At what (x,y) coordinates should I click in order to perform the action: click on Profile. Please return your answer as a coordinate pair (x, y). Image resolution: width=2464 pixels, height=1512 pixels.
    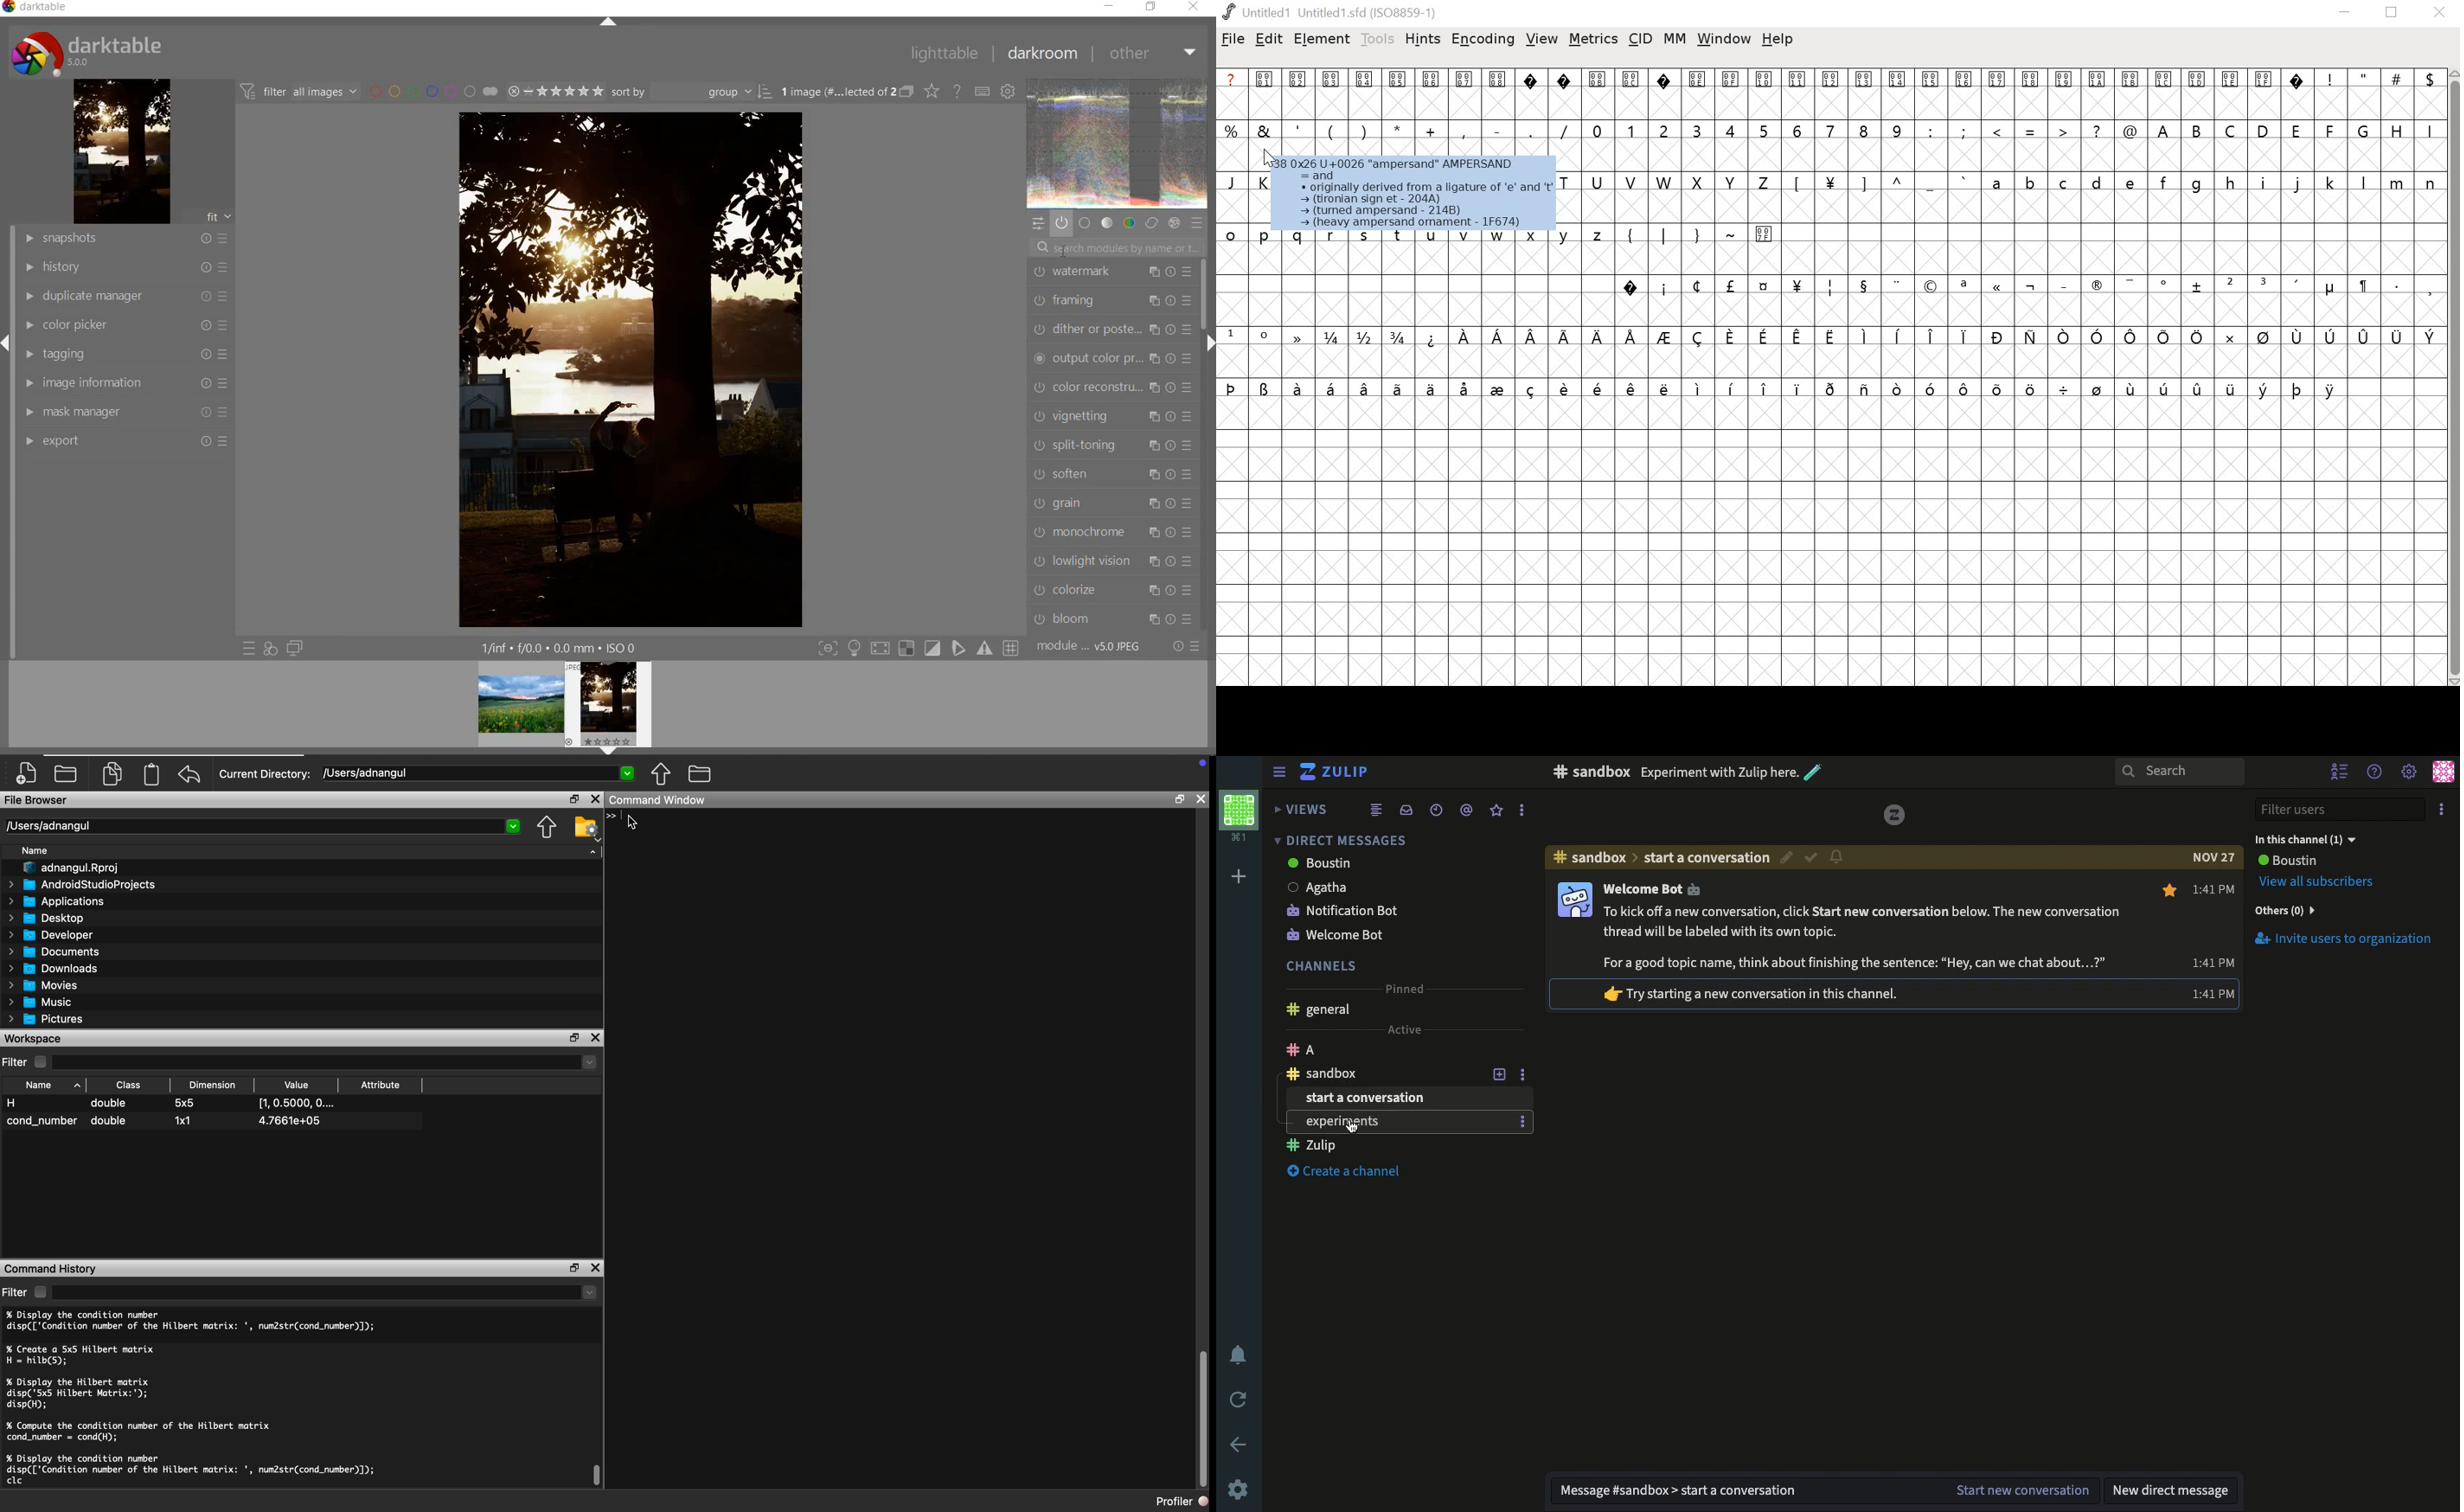
    Looking at the image, I should click on (2443, 772).